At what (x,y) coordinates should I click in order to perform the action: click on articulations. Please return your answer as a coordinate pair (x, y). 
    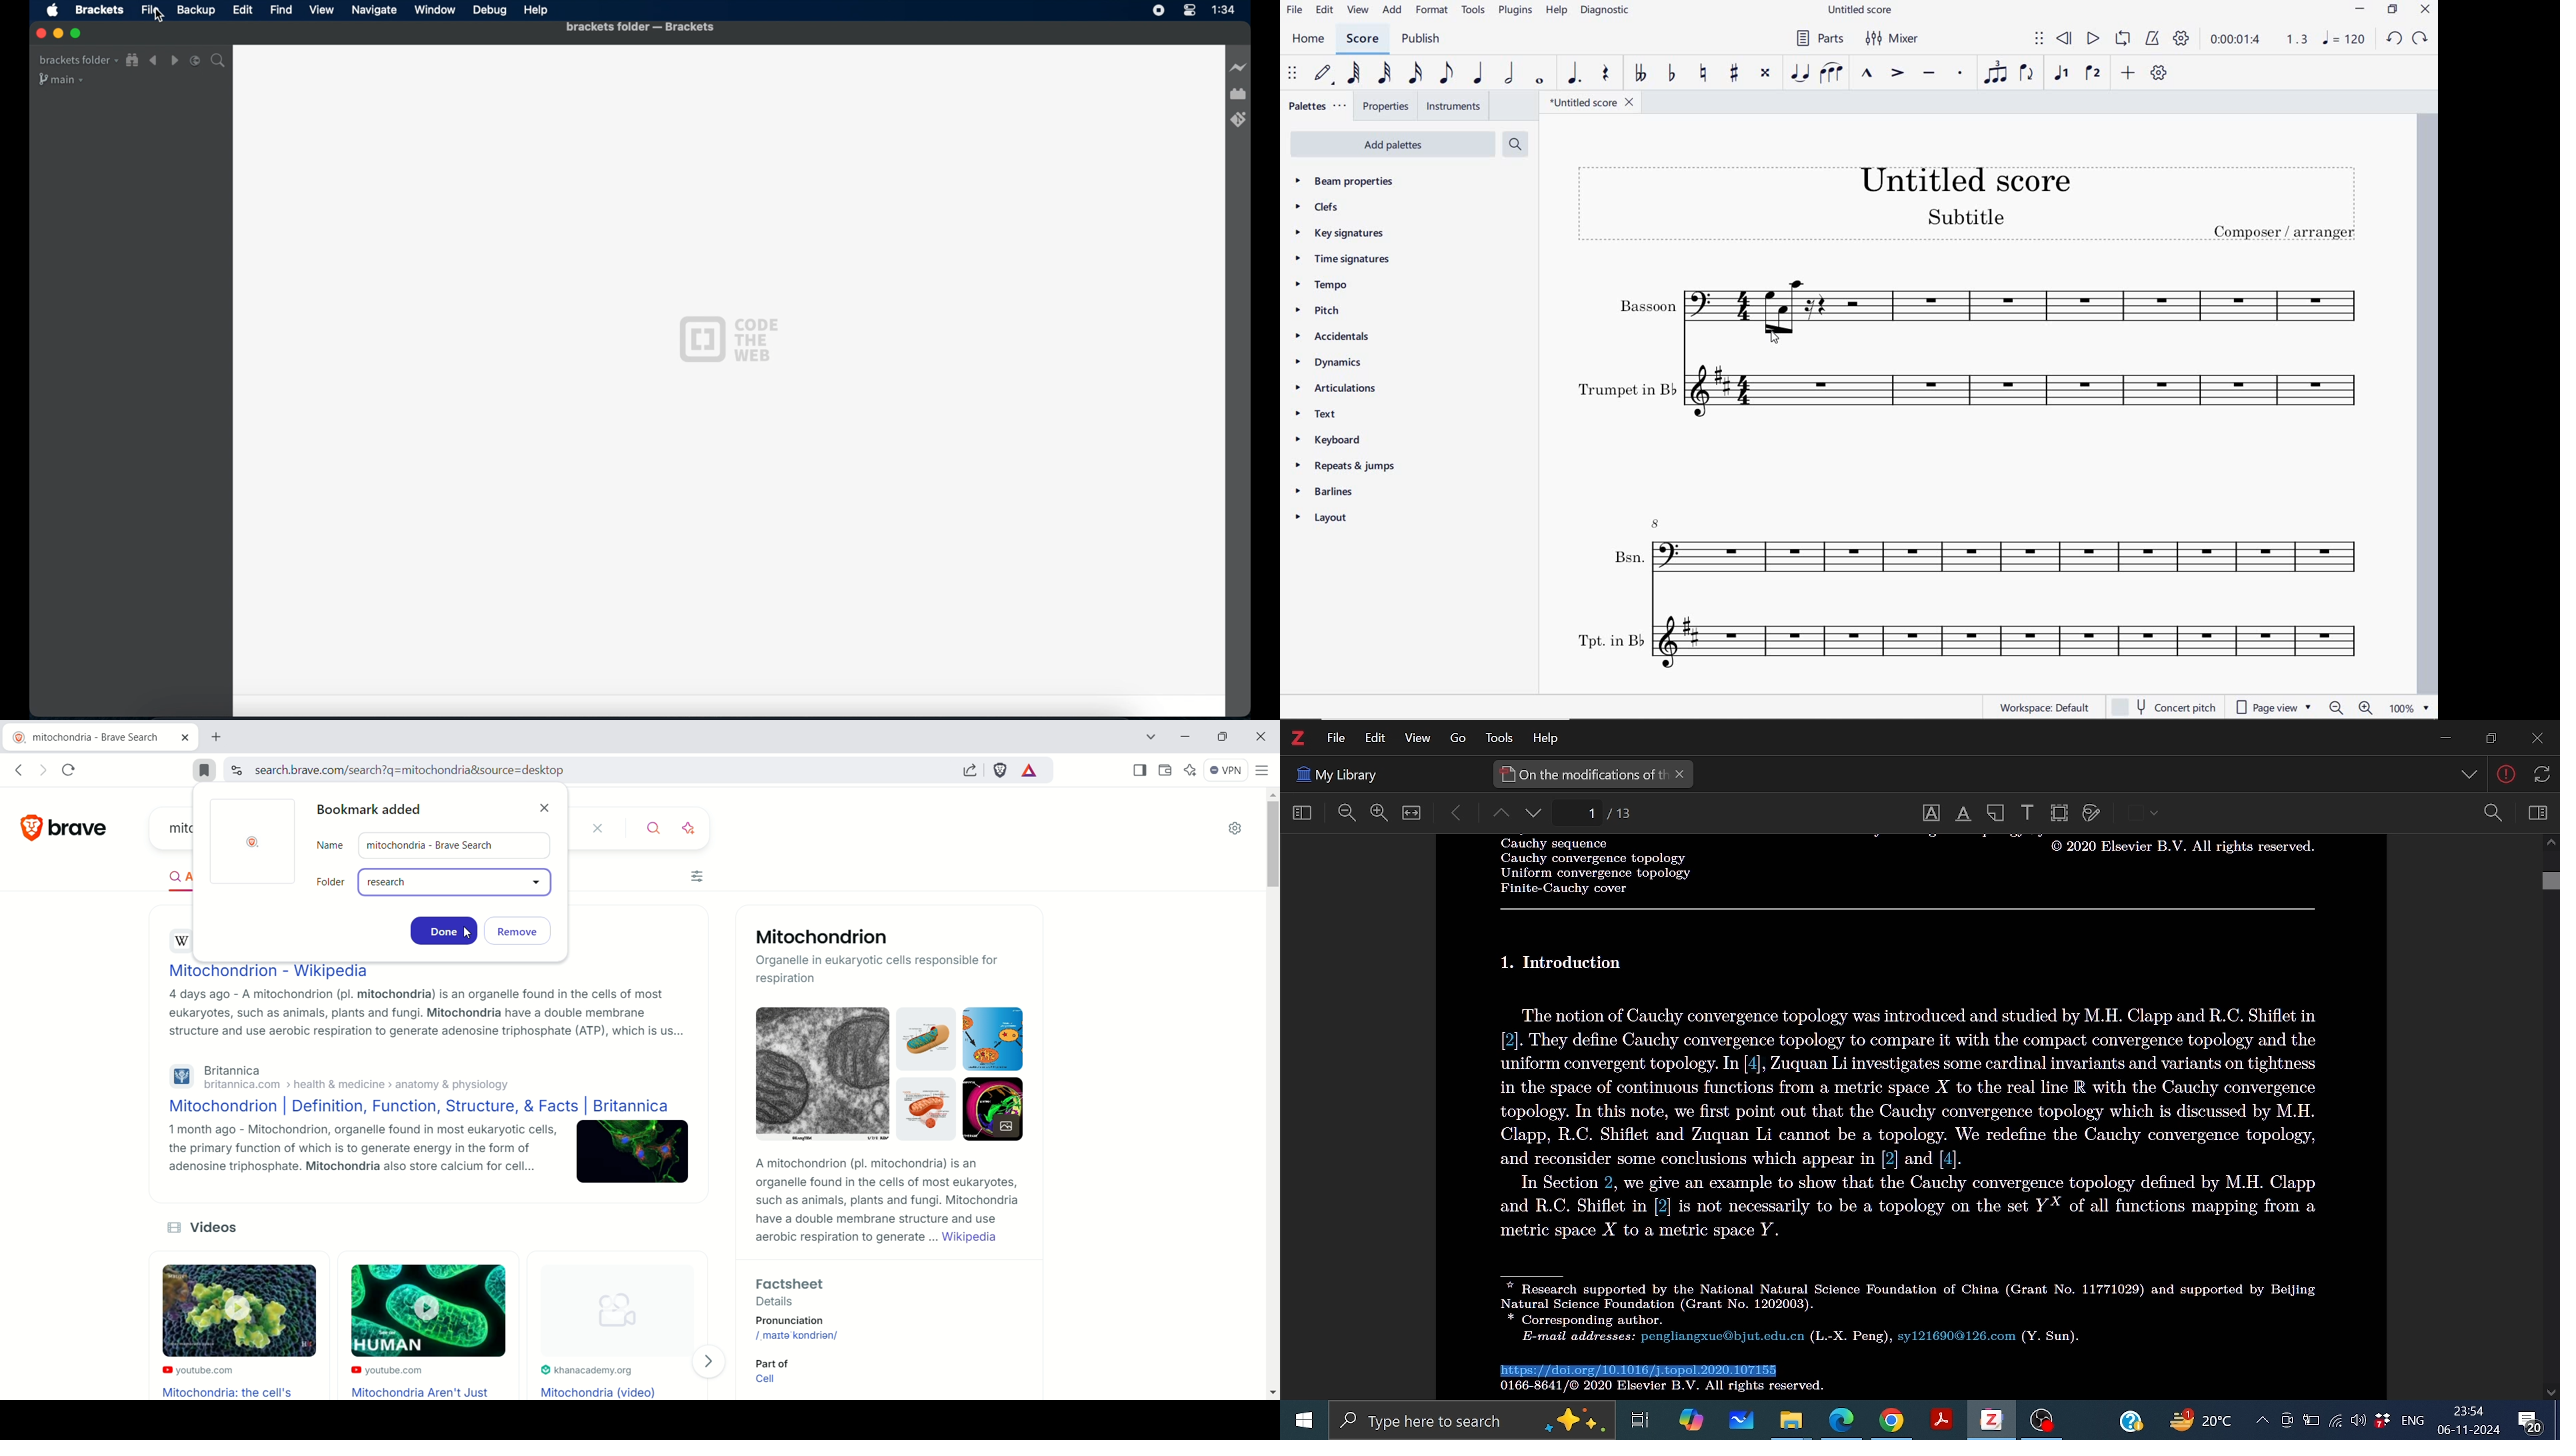
    Looking at the image, I should click on (1339, 388).